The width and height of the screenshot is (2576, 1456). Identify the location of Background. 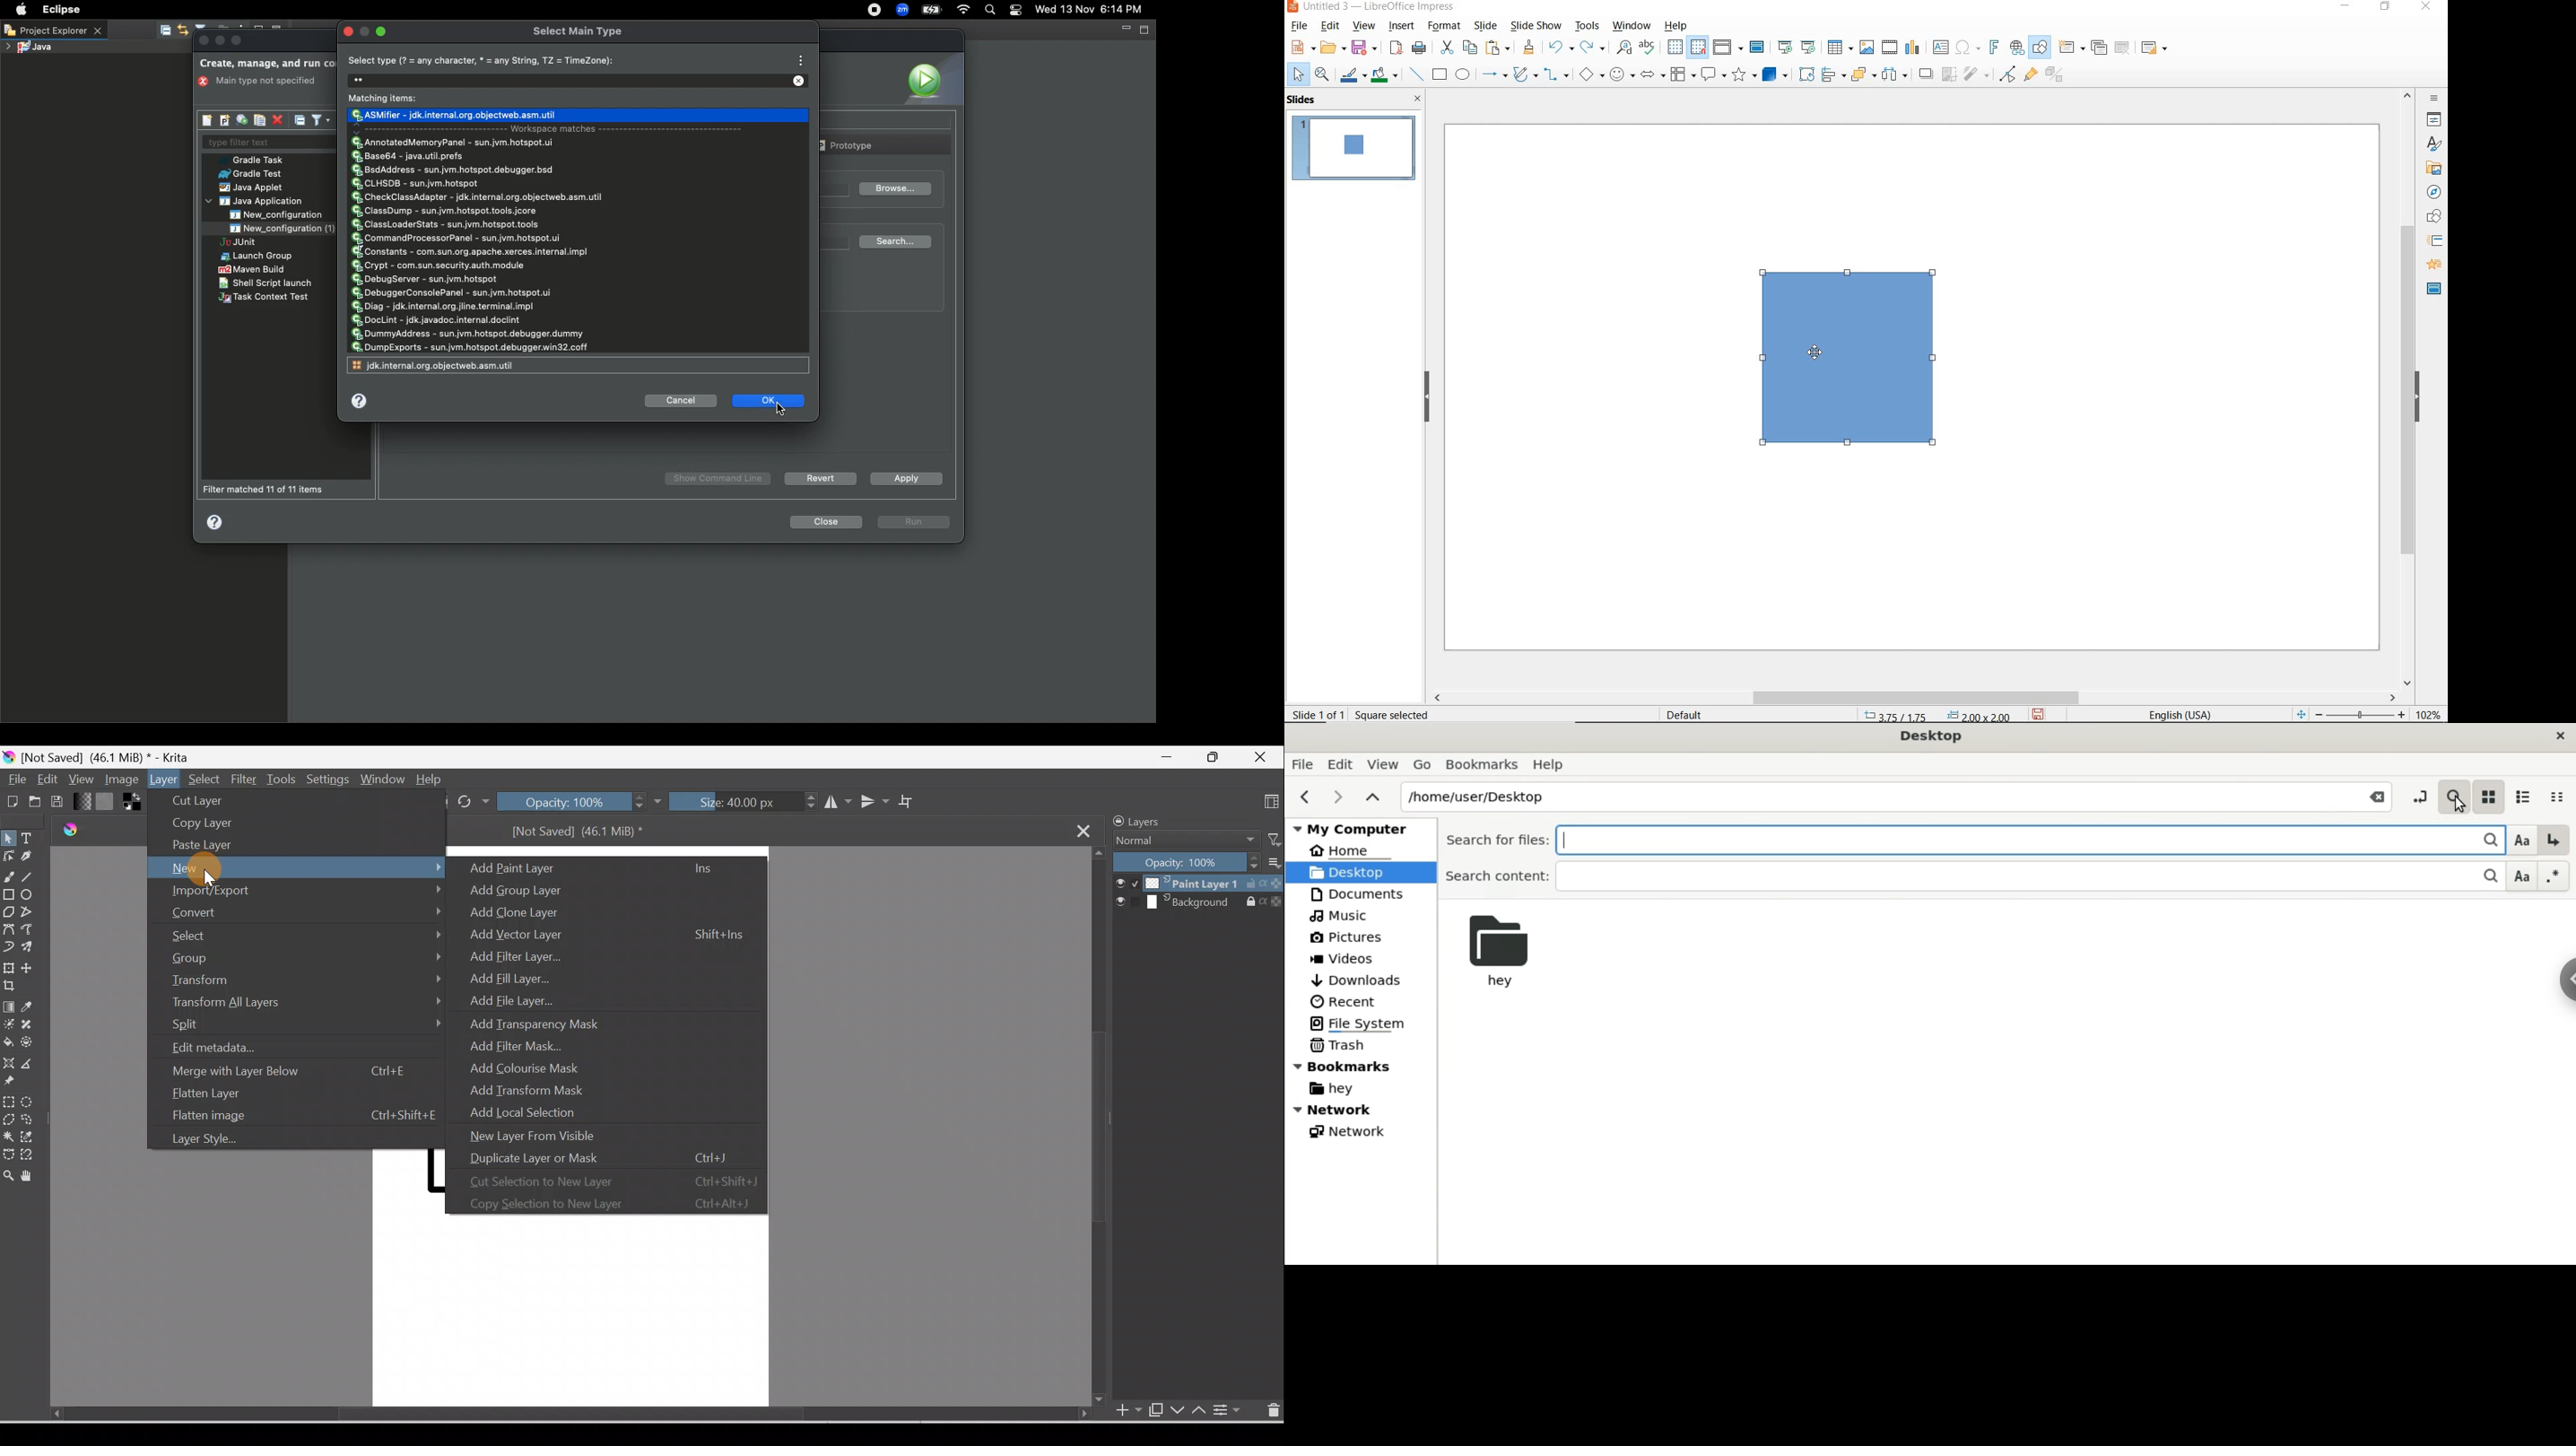
(1200, 903).